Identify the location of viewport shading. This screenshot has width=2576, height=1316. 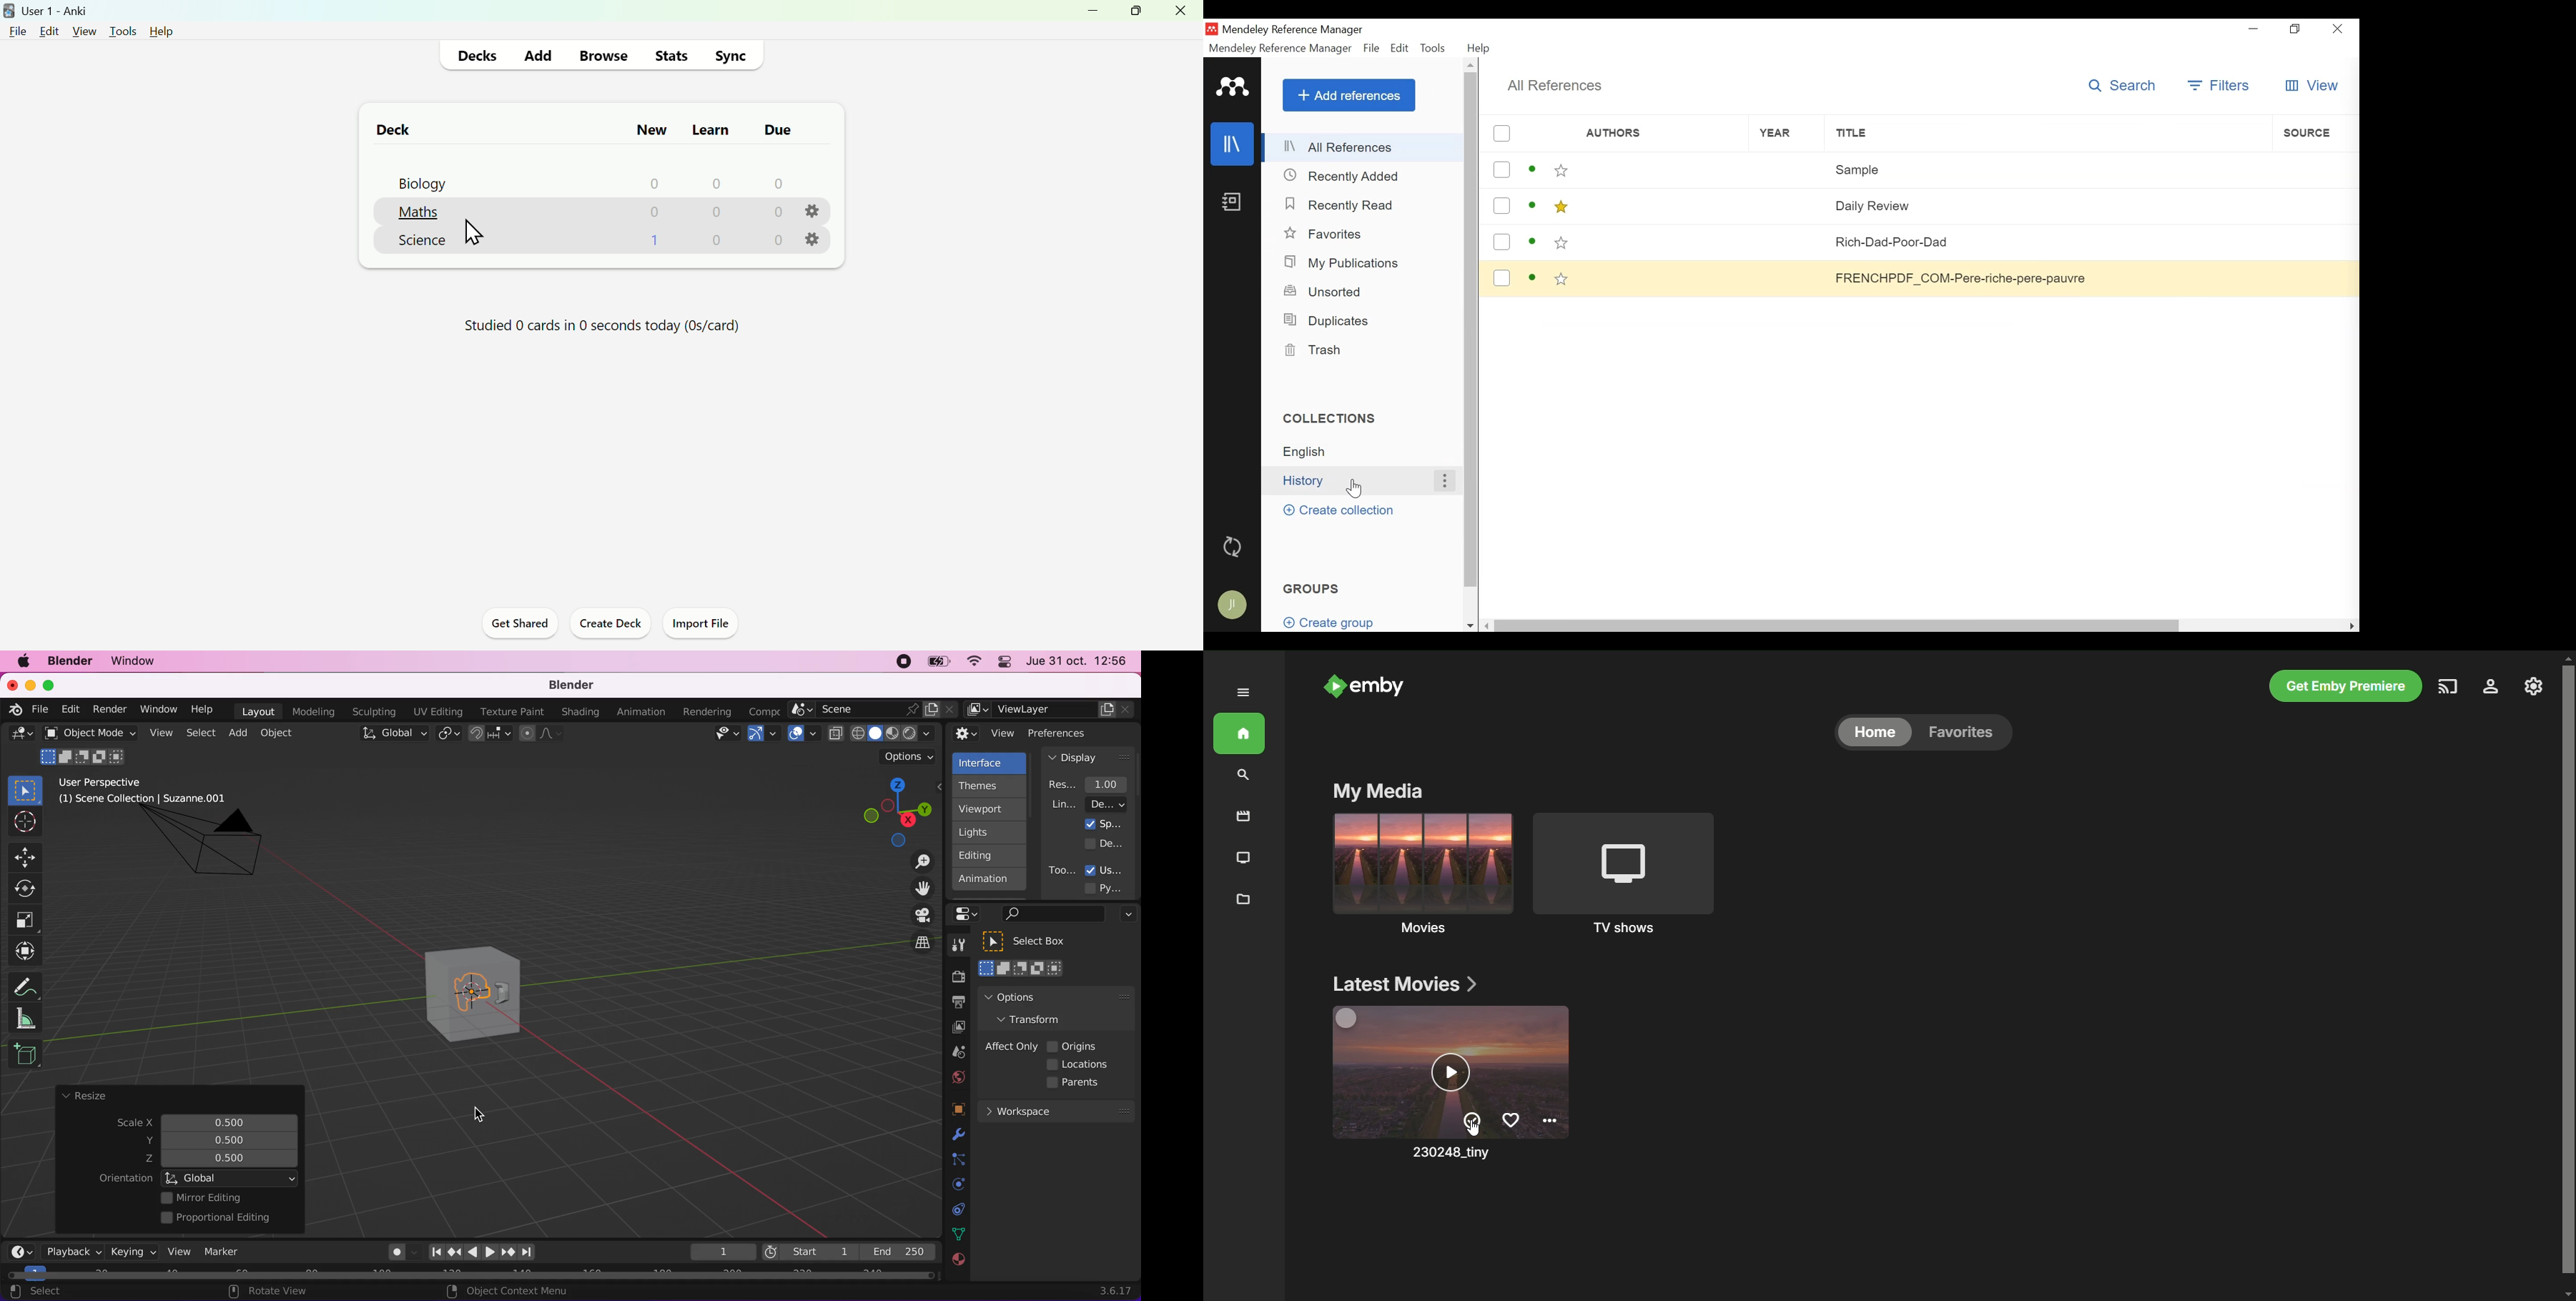
(884, 733).